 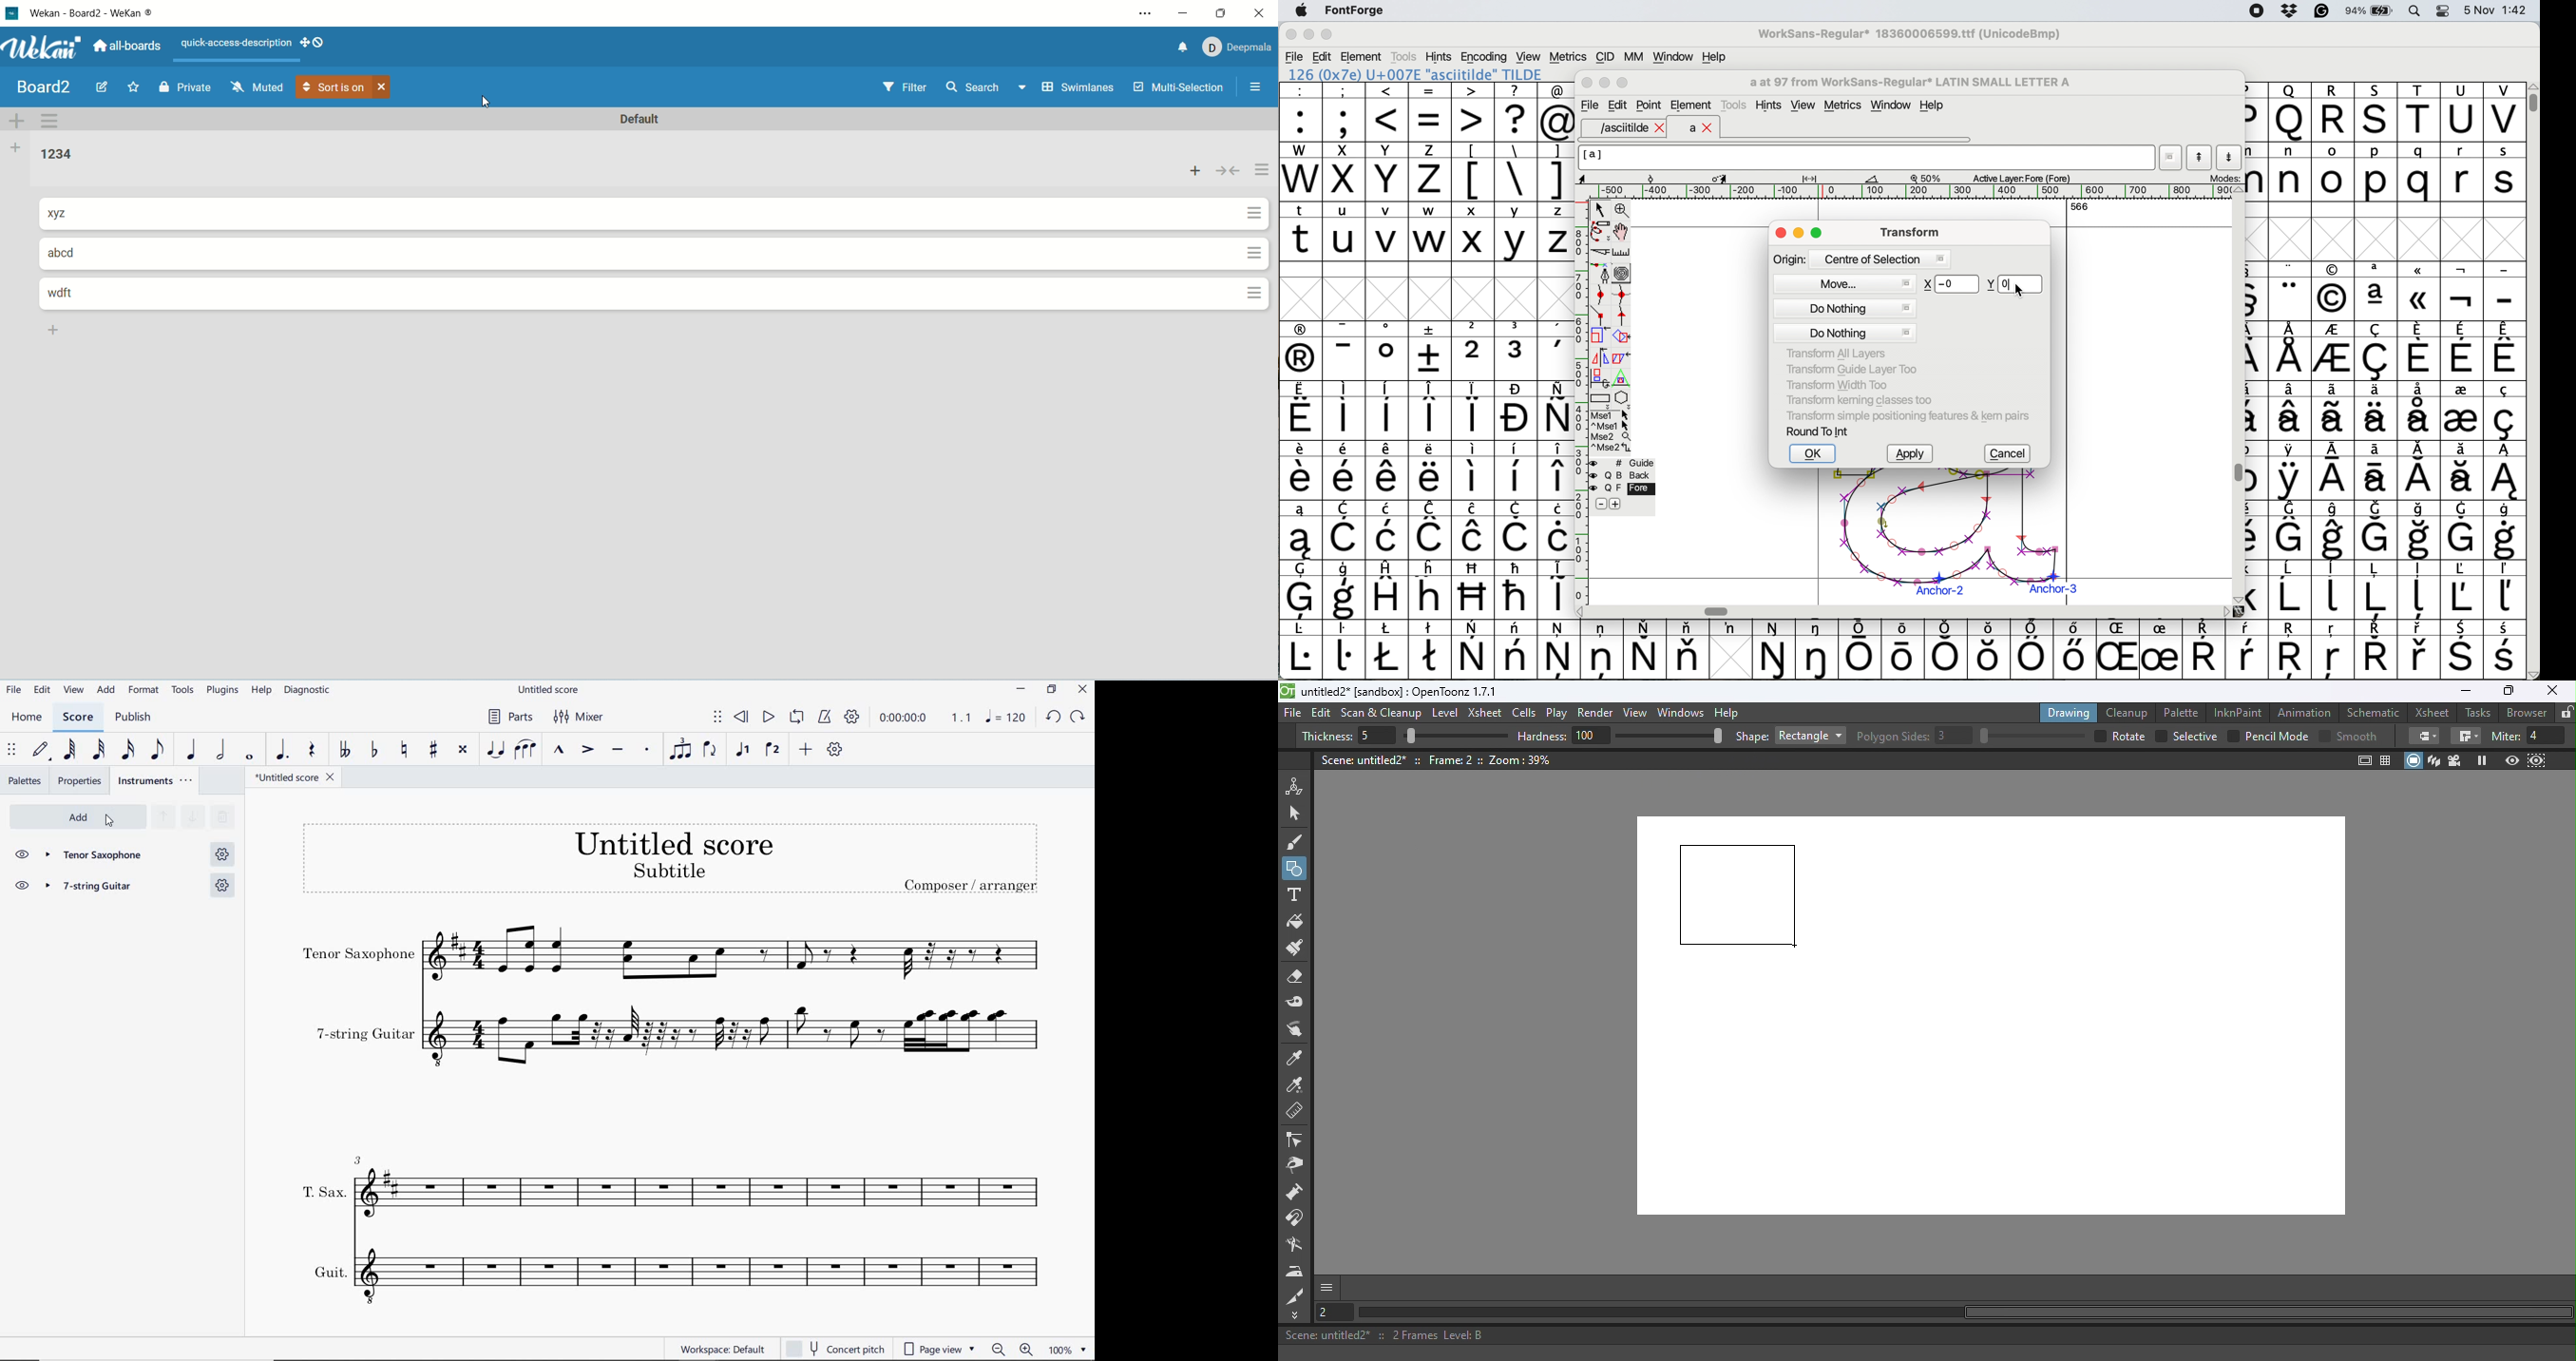 What do you see at coordinates (1516, 471) in the screenshot?
I see `symbol` at bounding box center [1516, 471].